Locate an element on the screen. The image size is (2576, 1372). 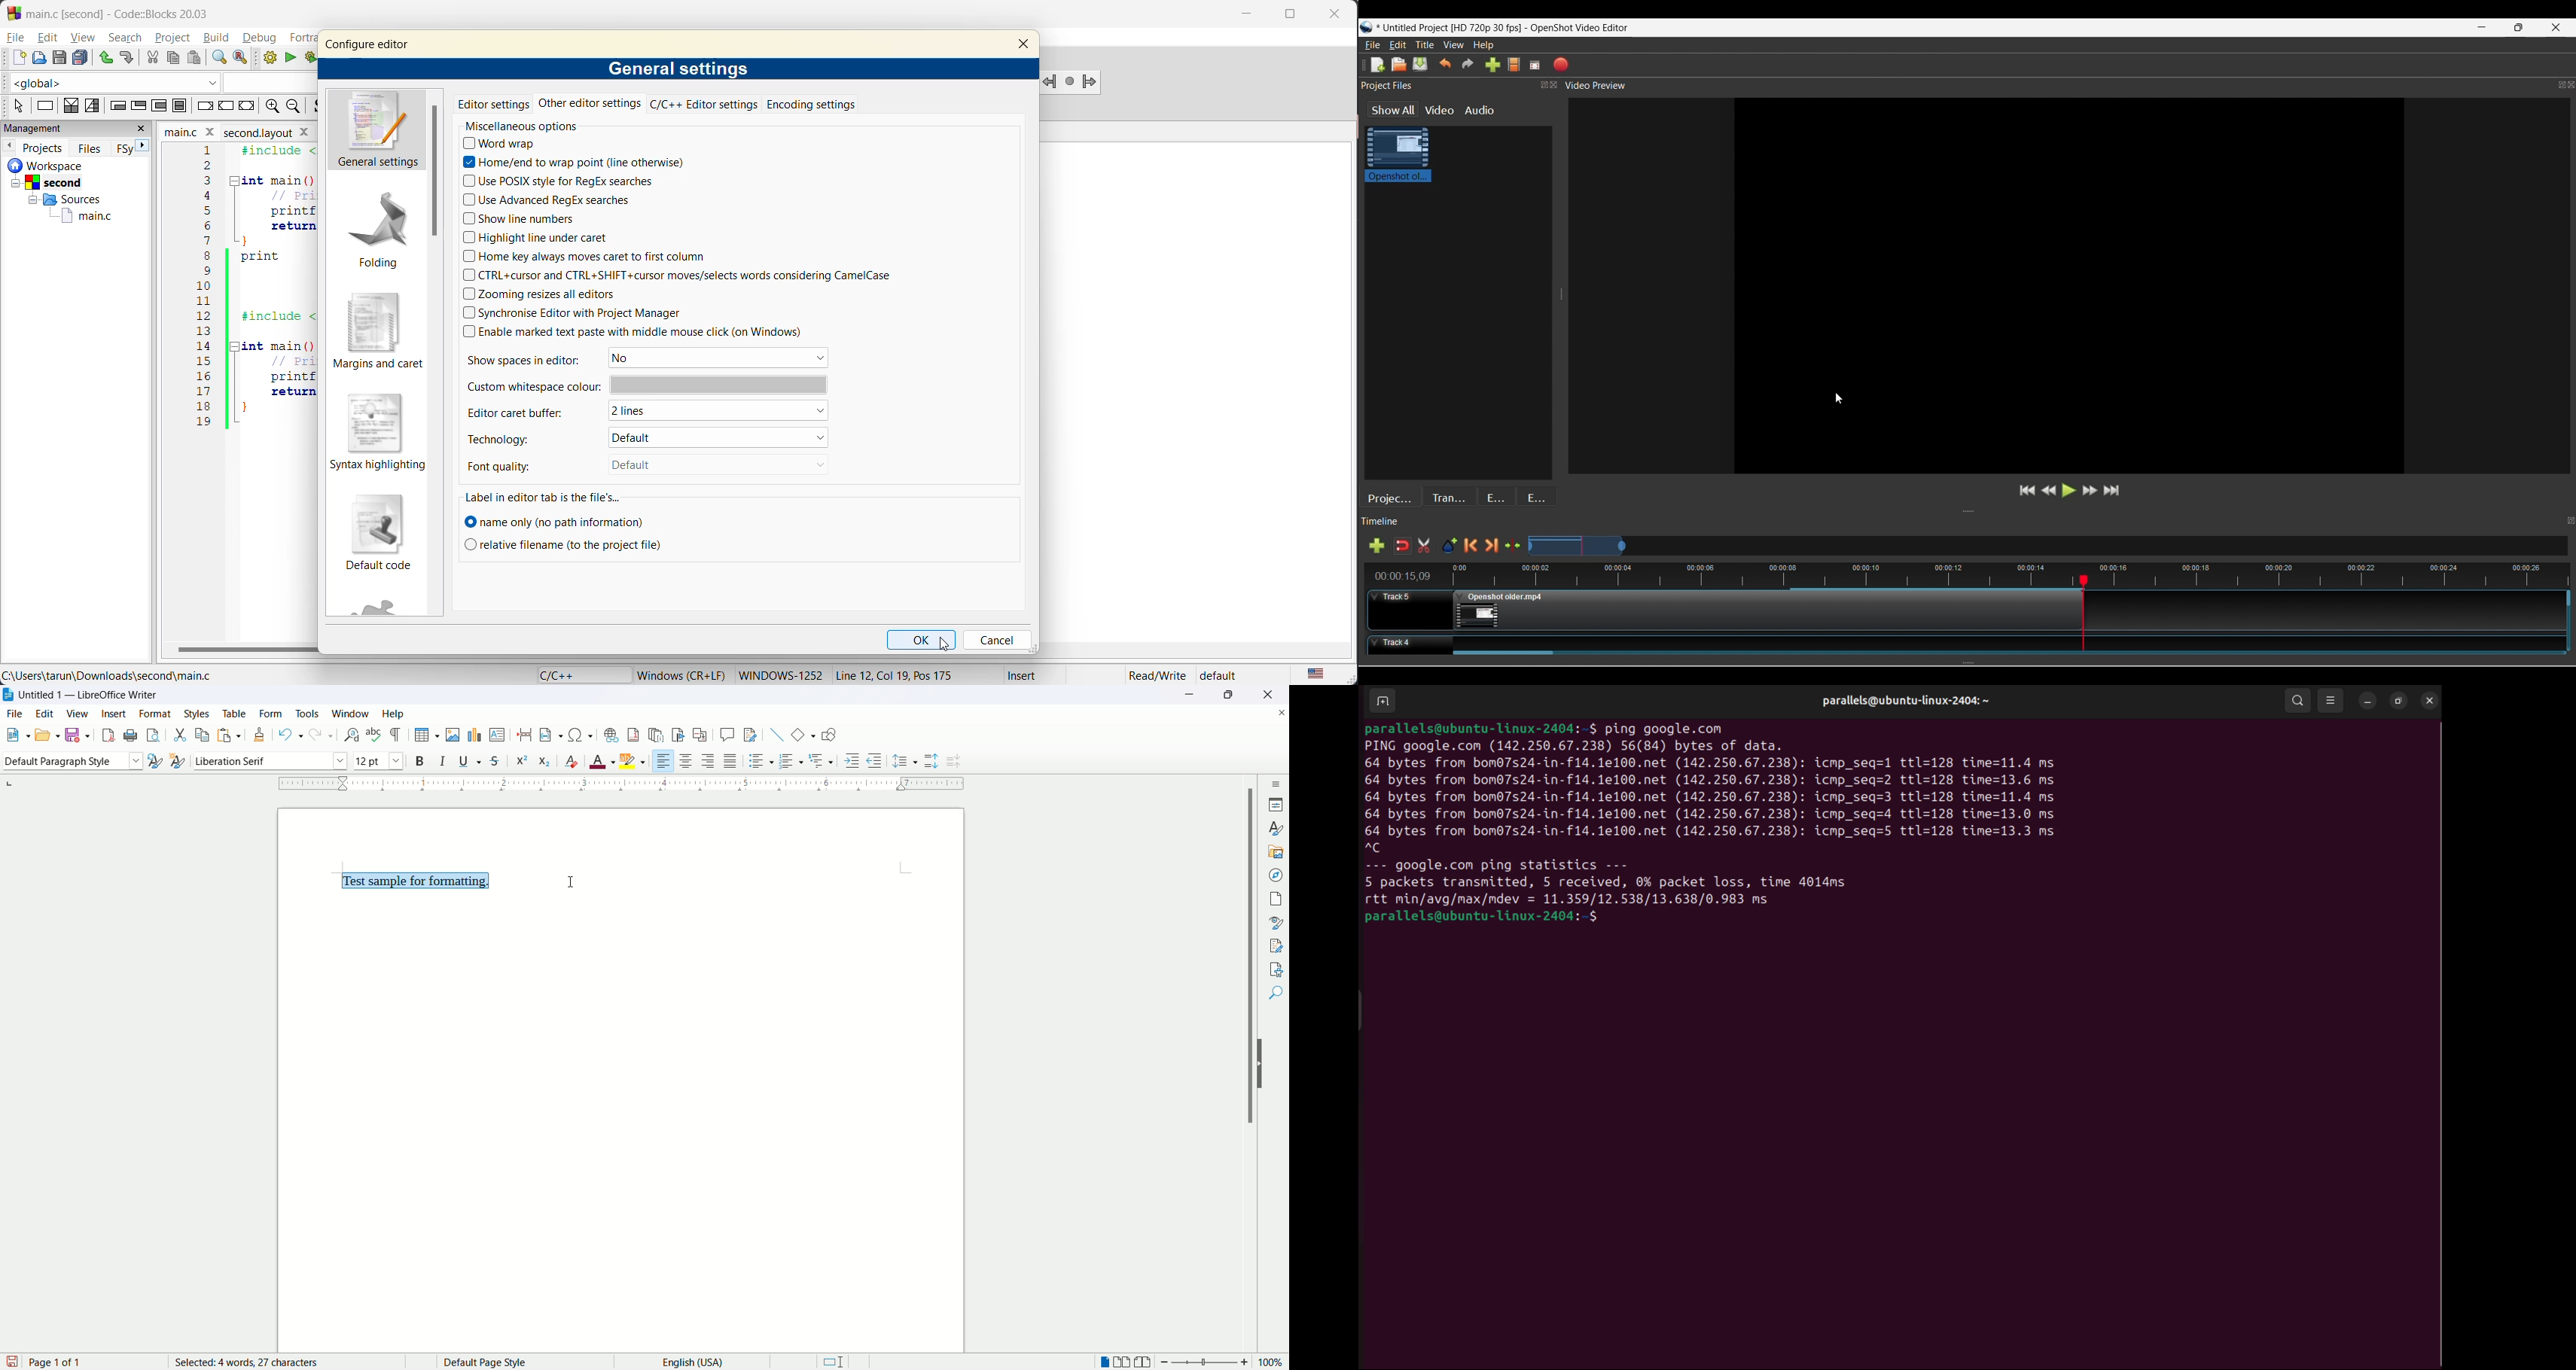
minimize is located at coordinates (1192, 695).